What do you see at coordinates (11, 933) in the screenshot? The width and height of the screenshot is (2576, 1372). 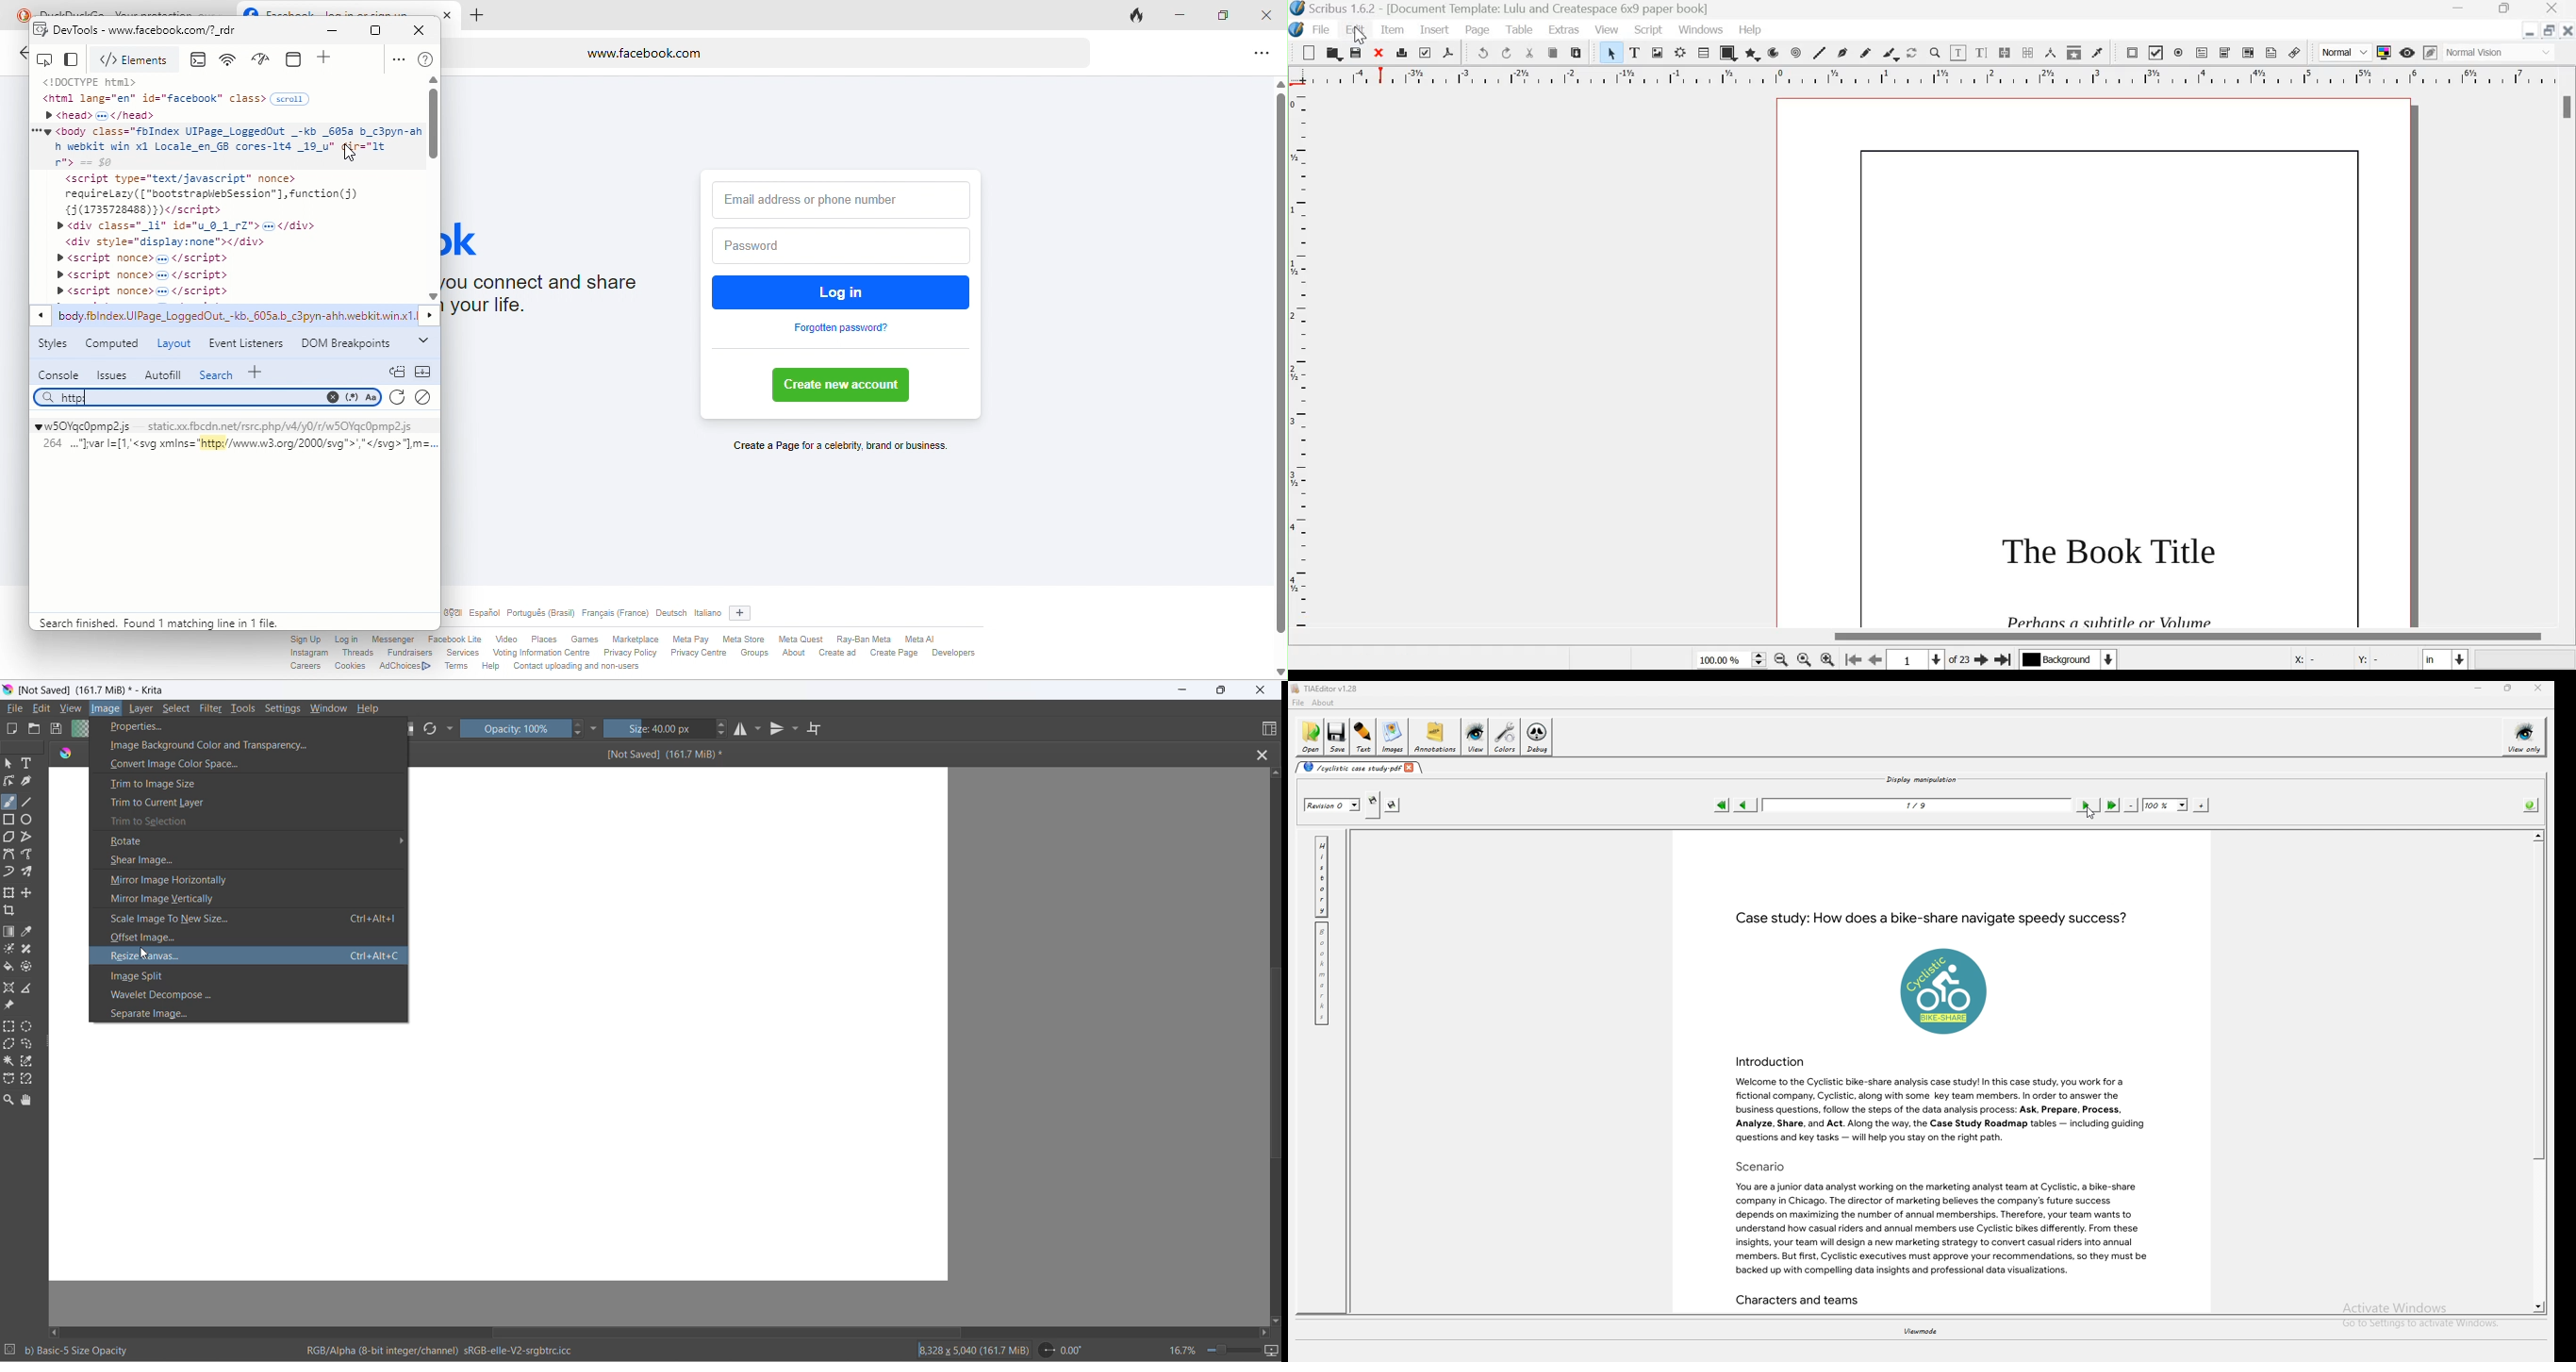 I see `draw a gradient` at bounding box center [11, 933].